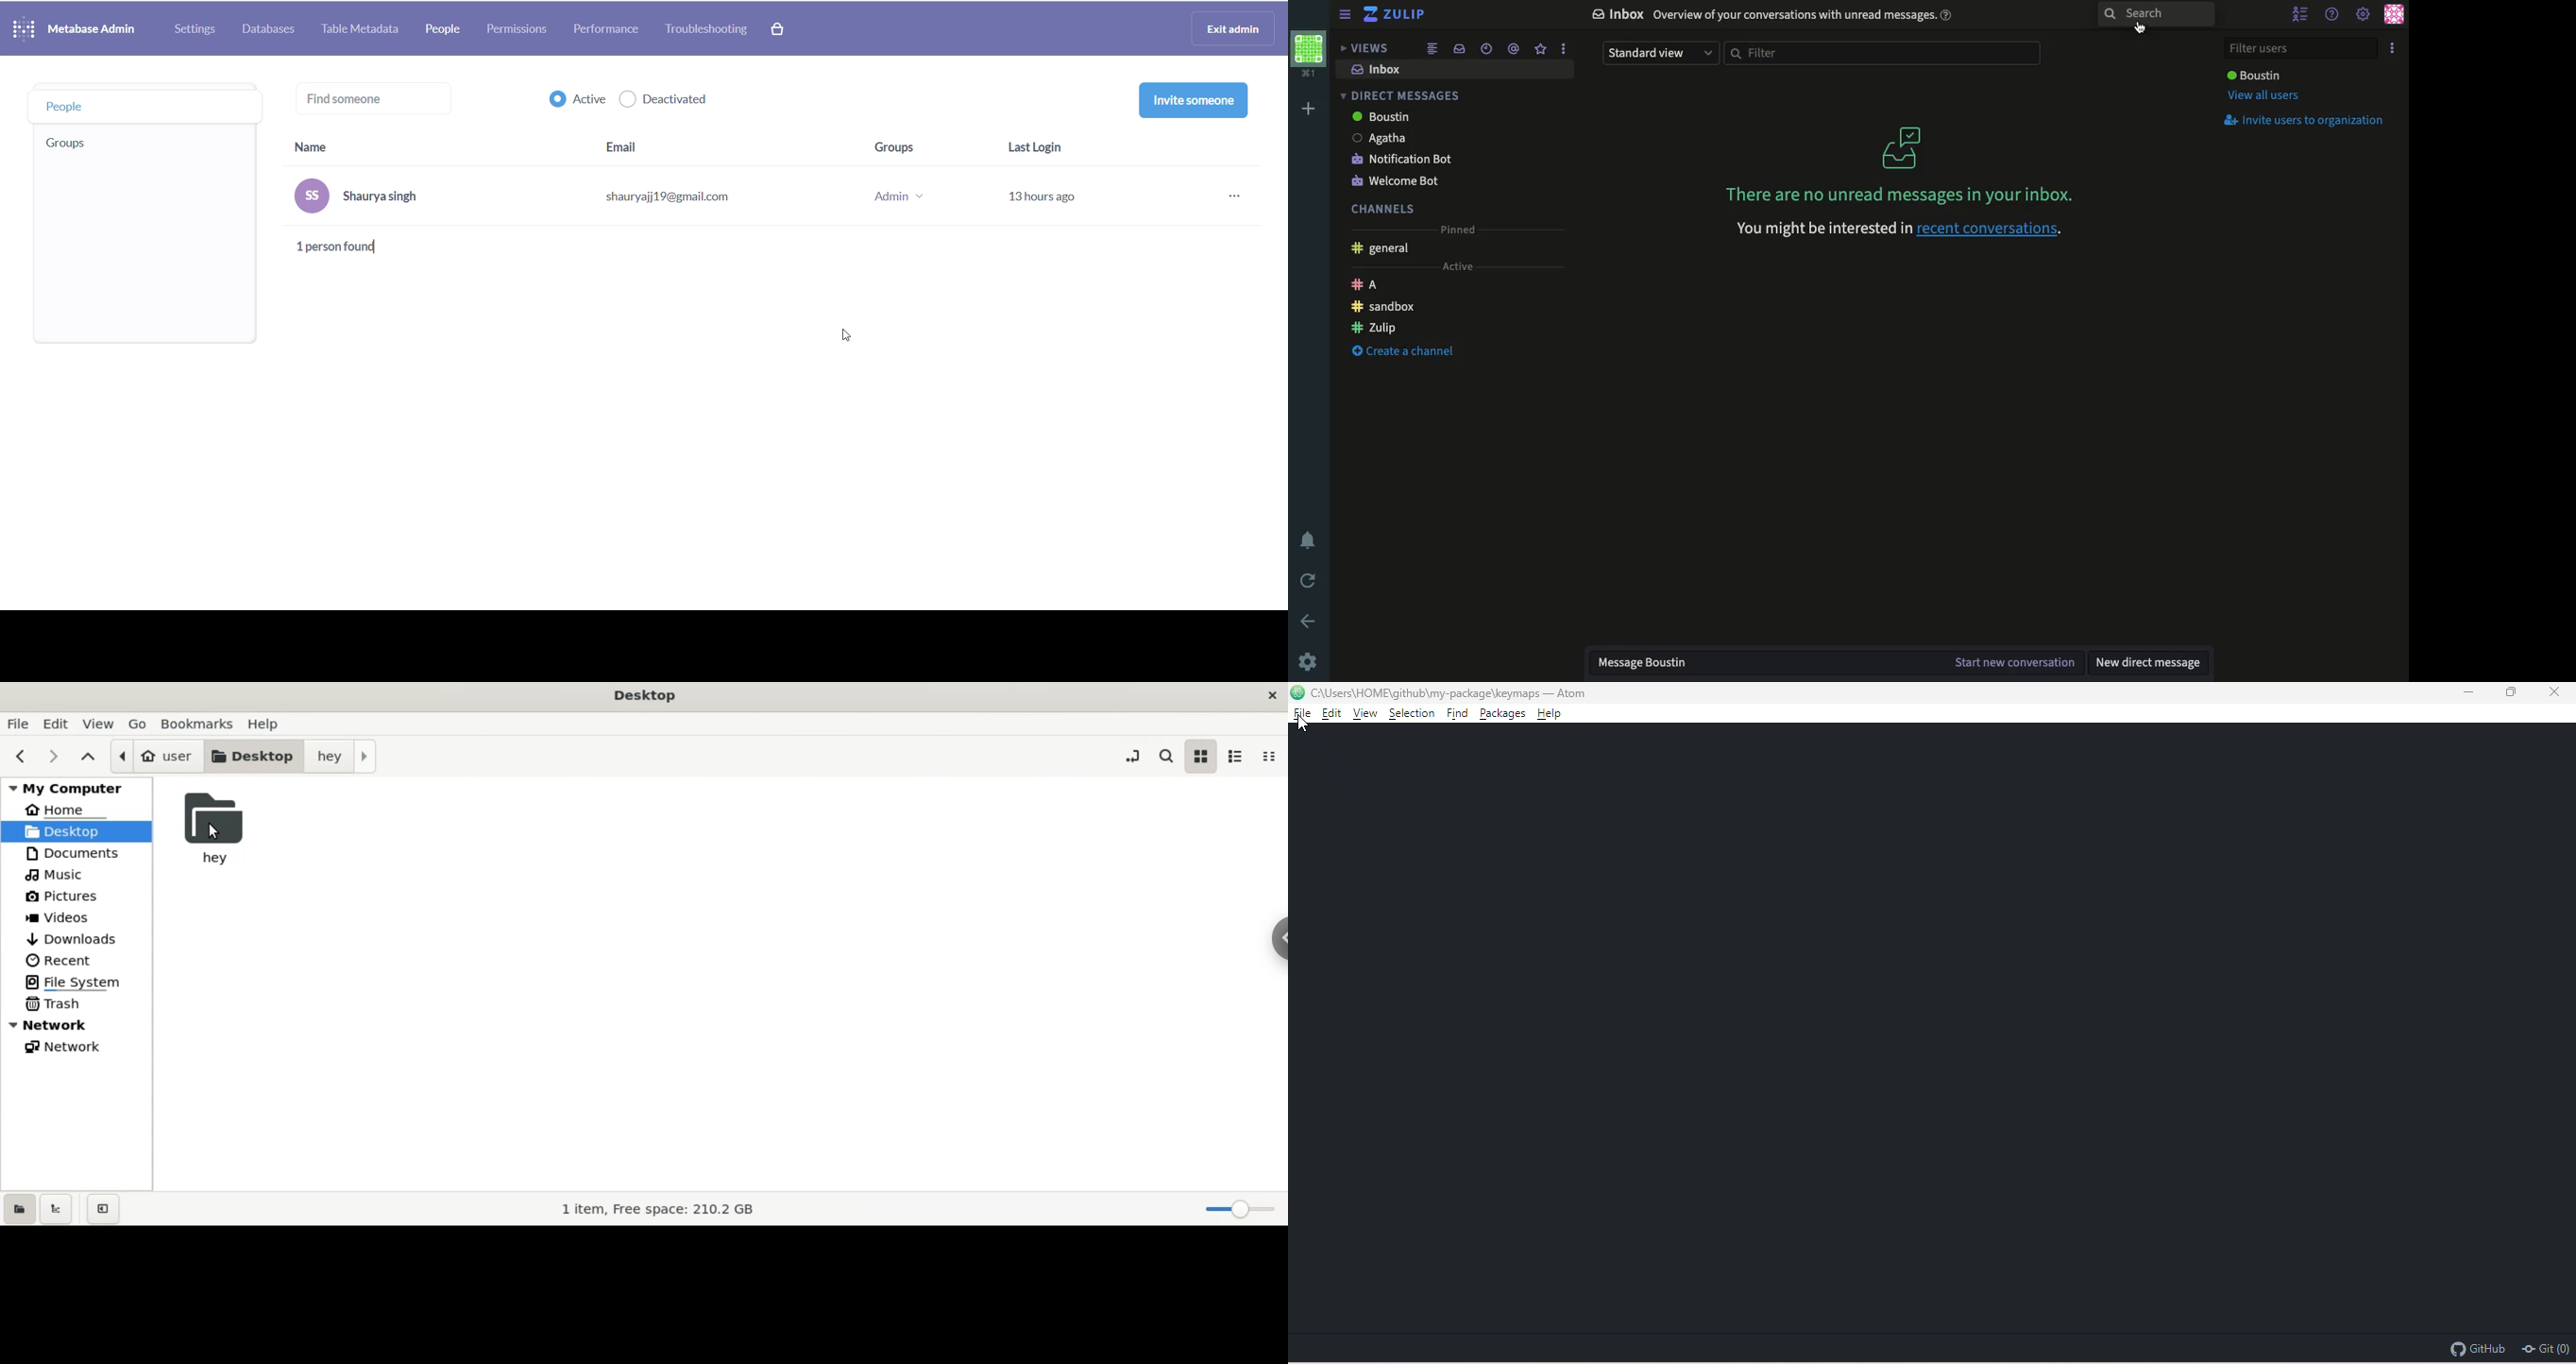 This screenshot has width=2576, height=1372. What do you see at coordinates (2333, 14) in the screenshot?
I see `Help` at bounding box center [2333, 14].